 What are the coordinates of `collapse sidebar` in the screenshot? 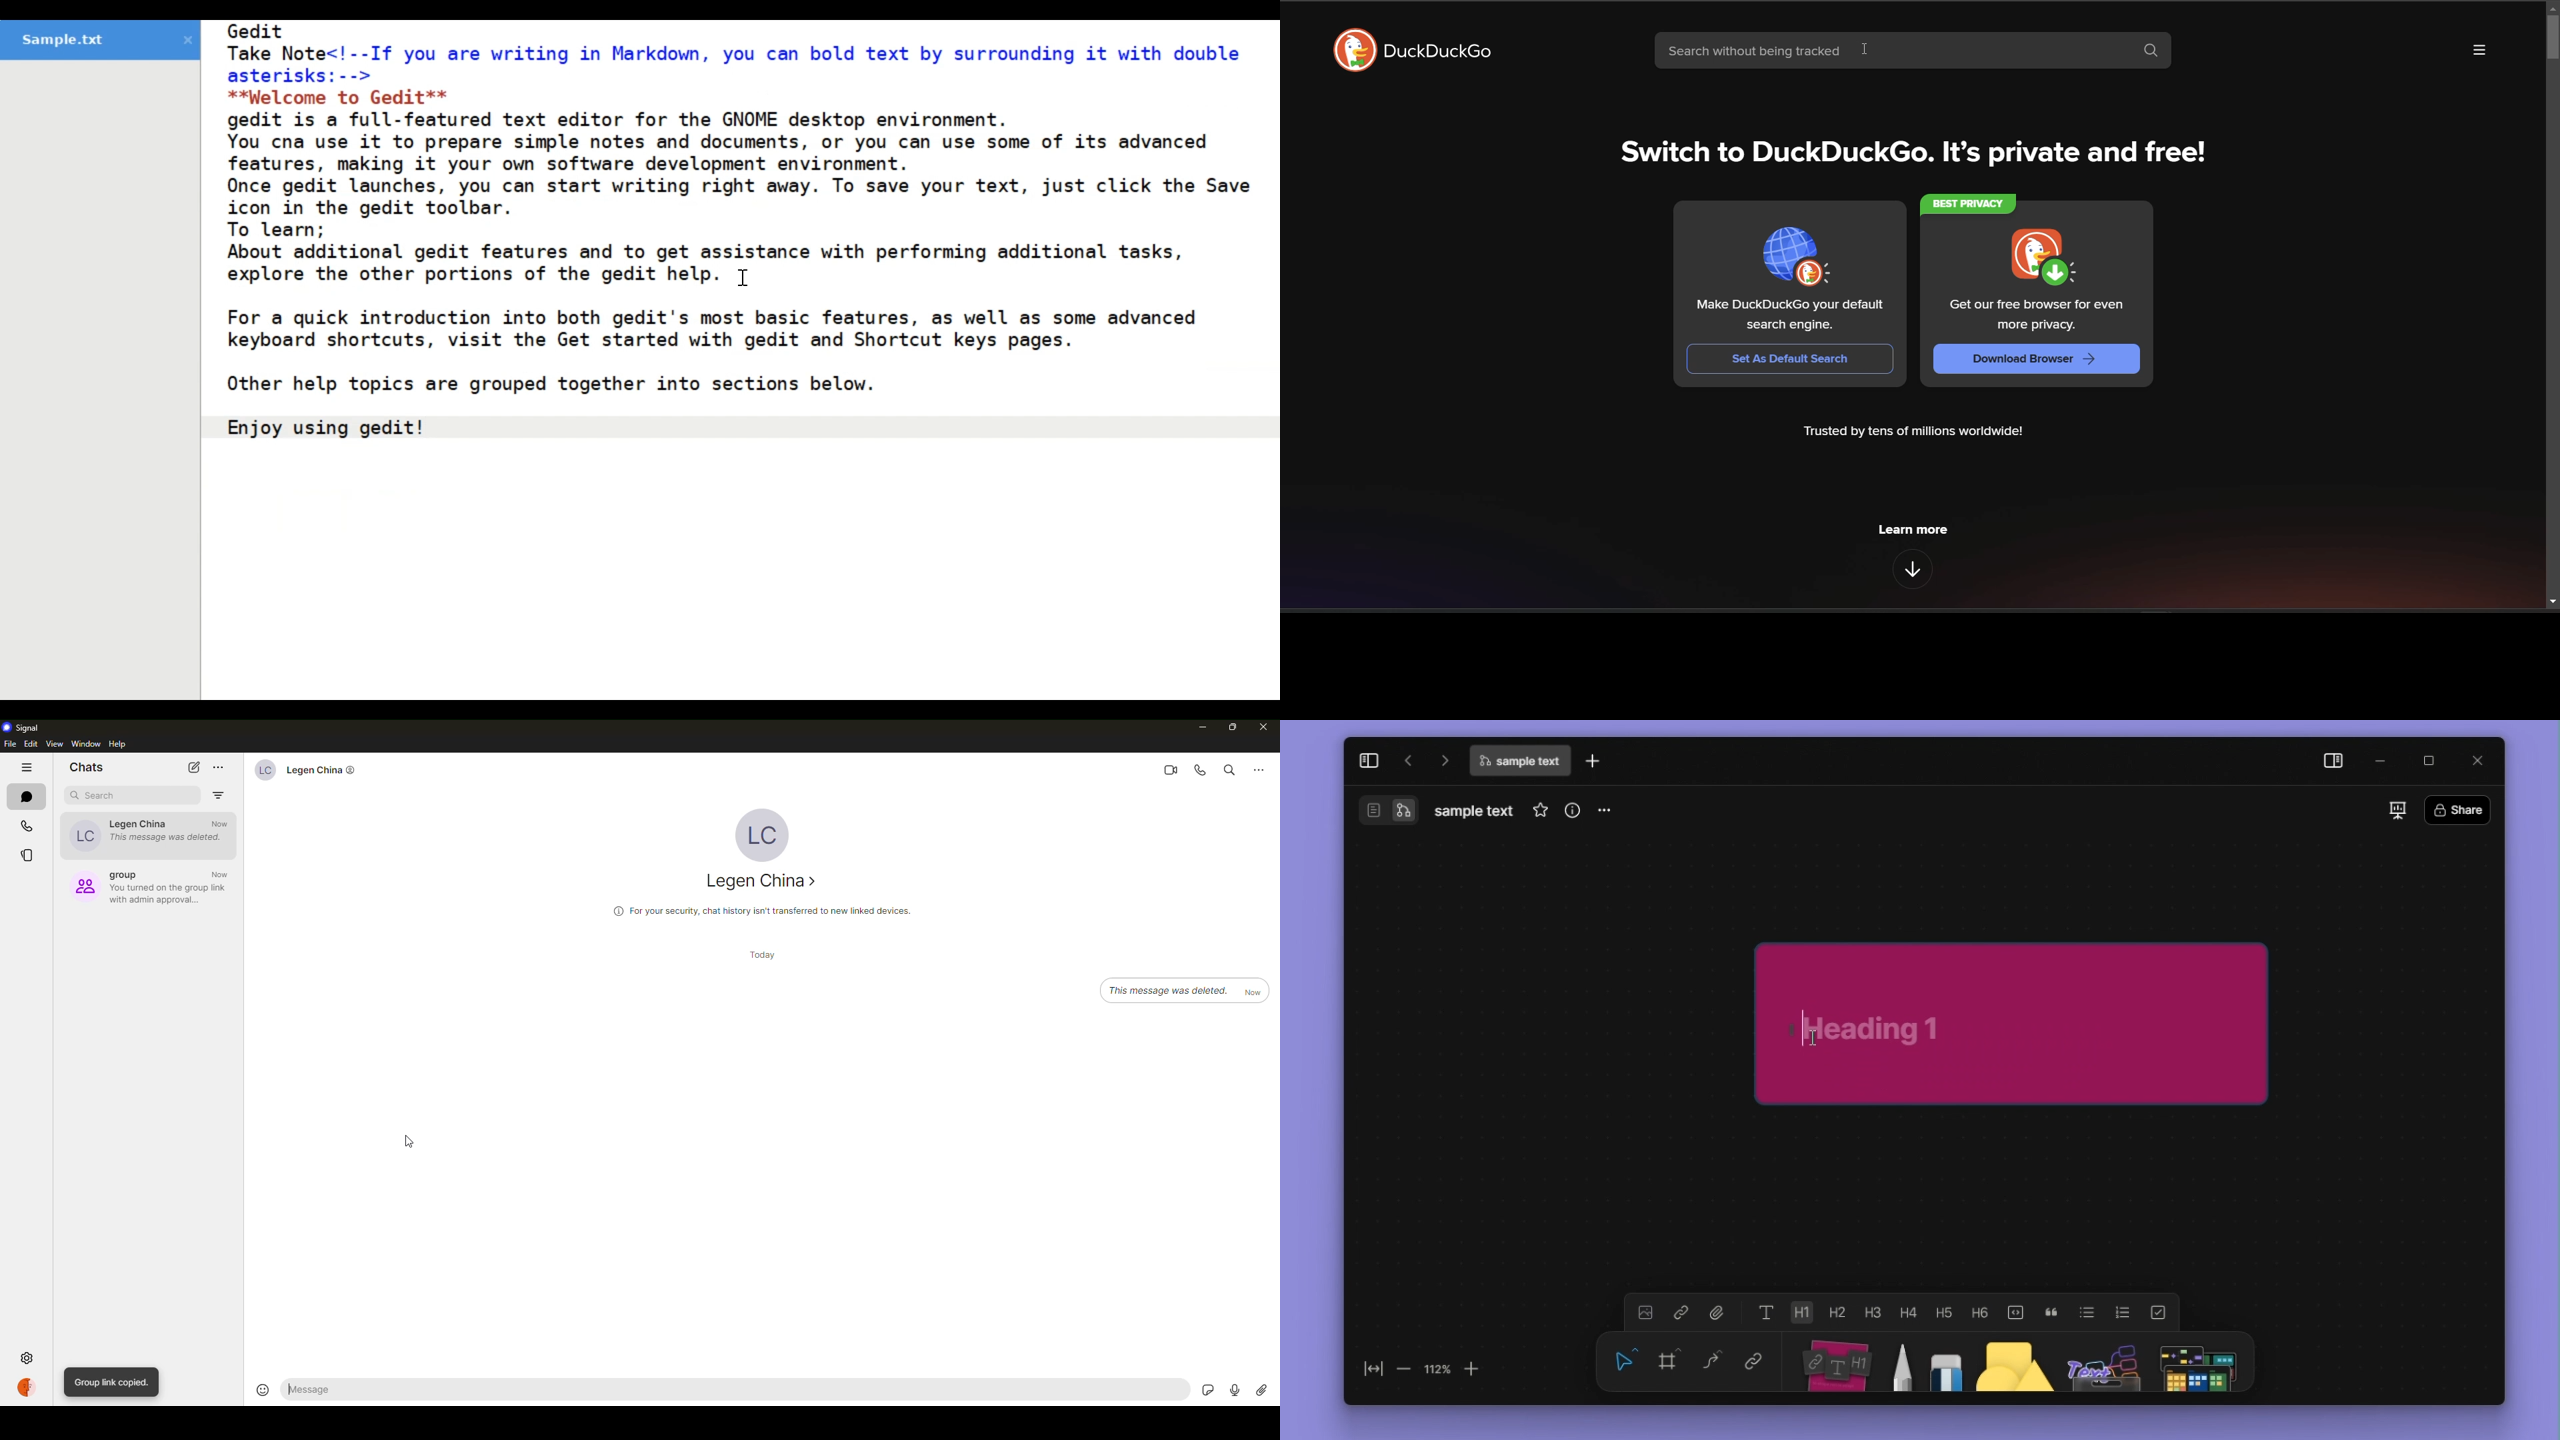 It's located at (1369, 761).